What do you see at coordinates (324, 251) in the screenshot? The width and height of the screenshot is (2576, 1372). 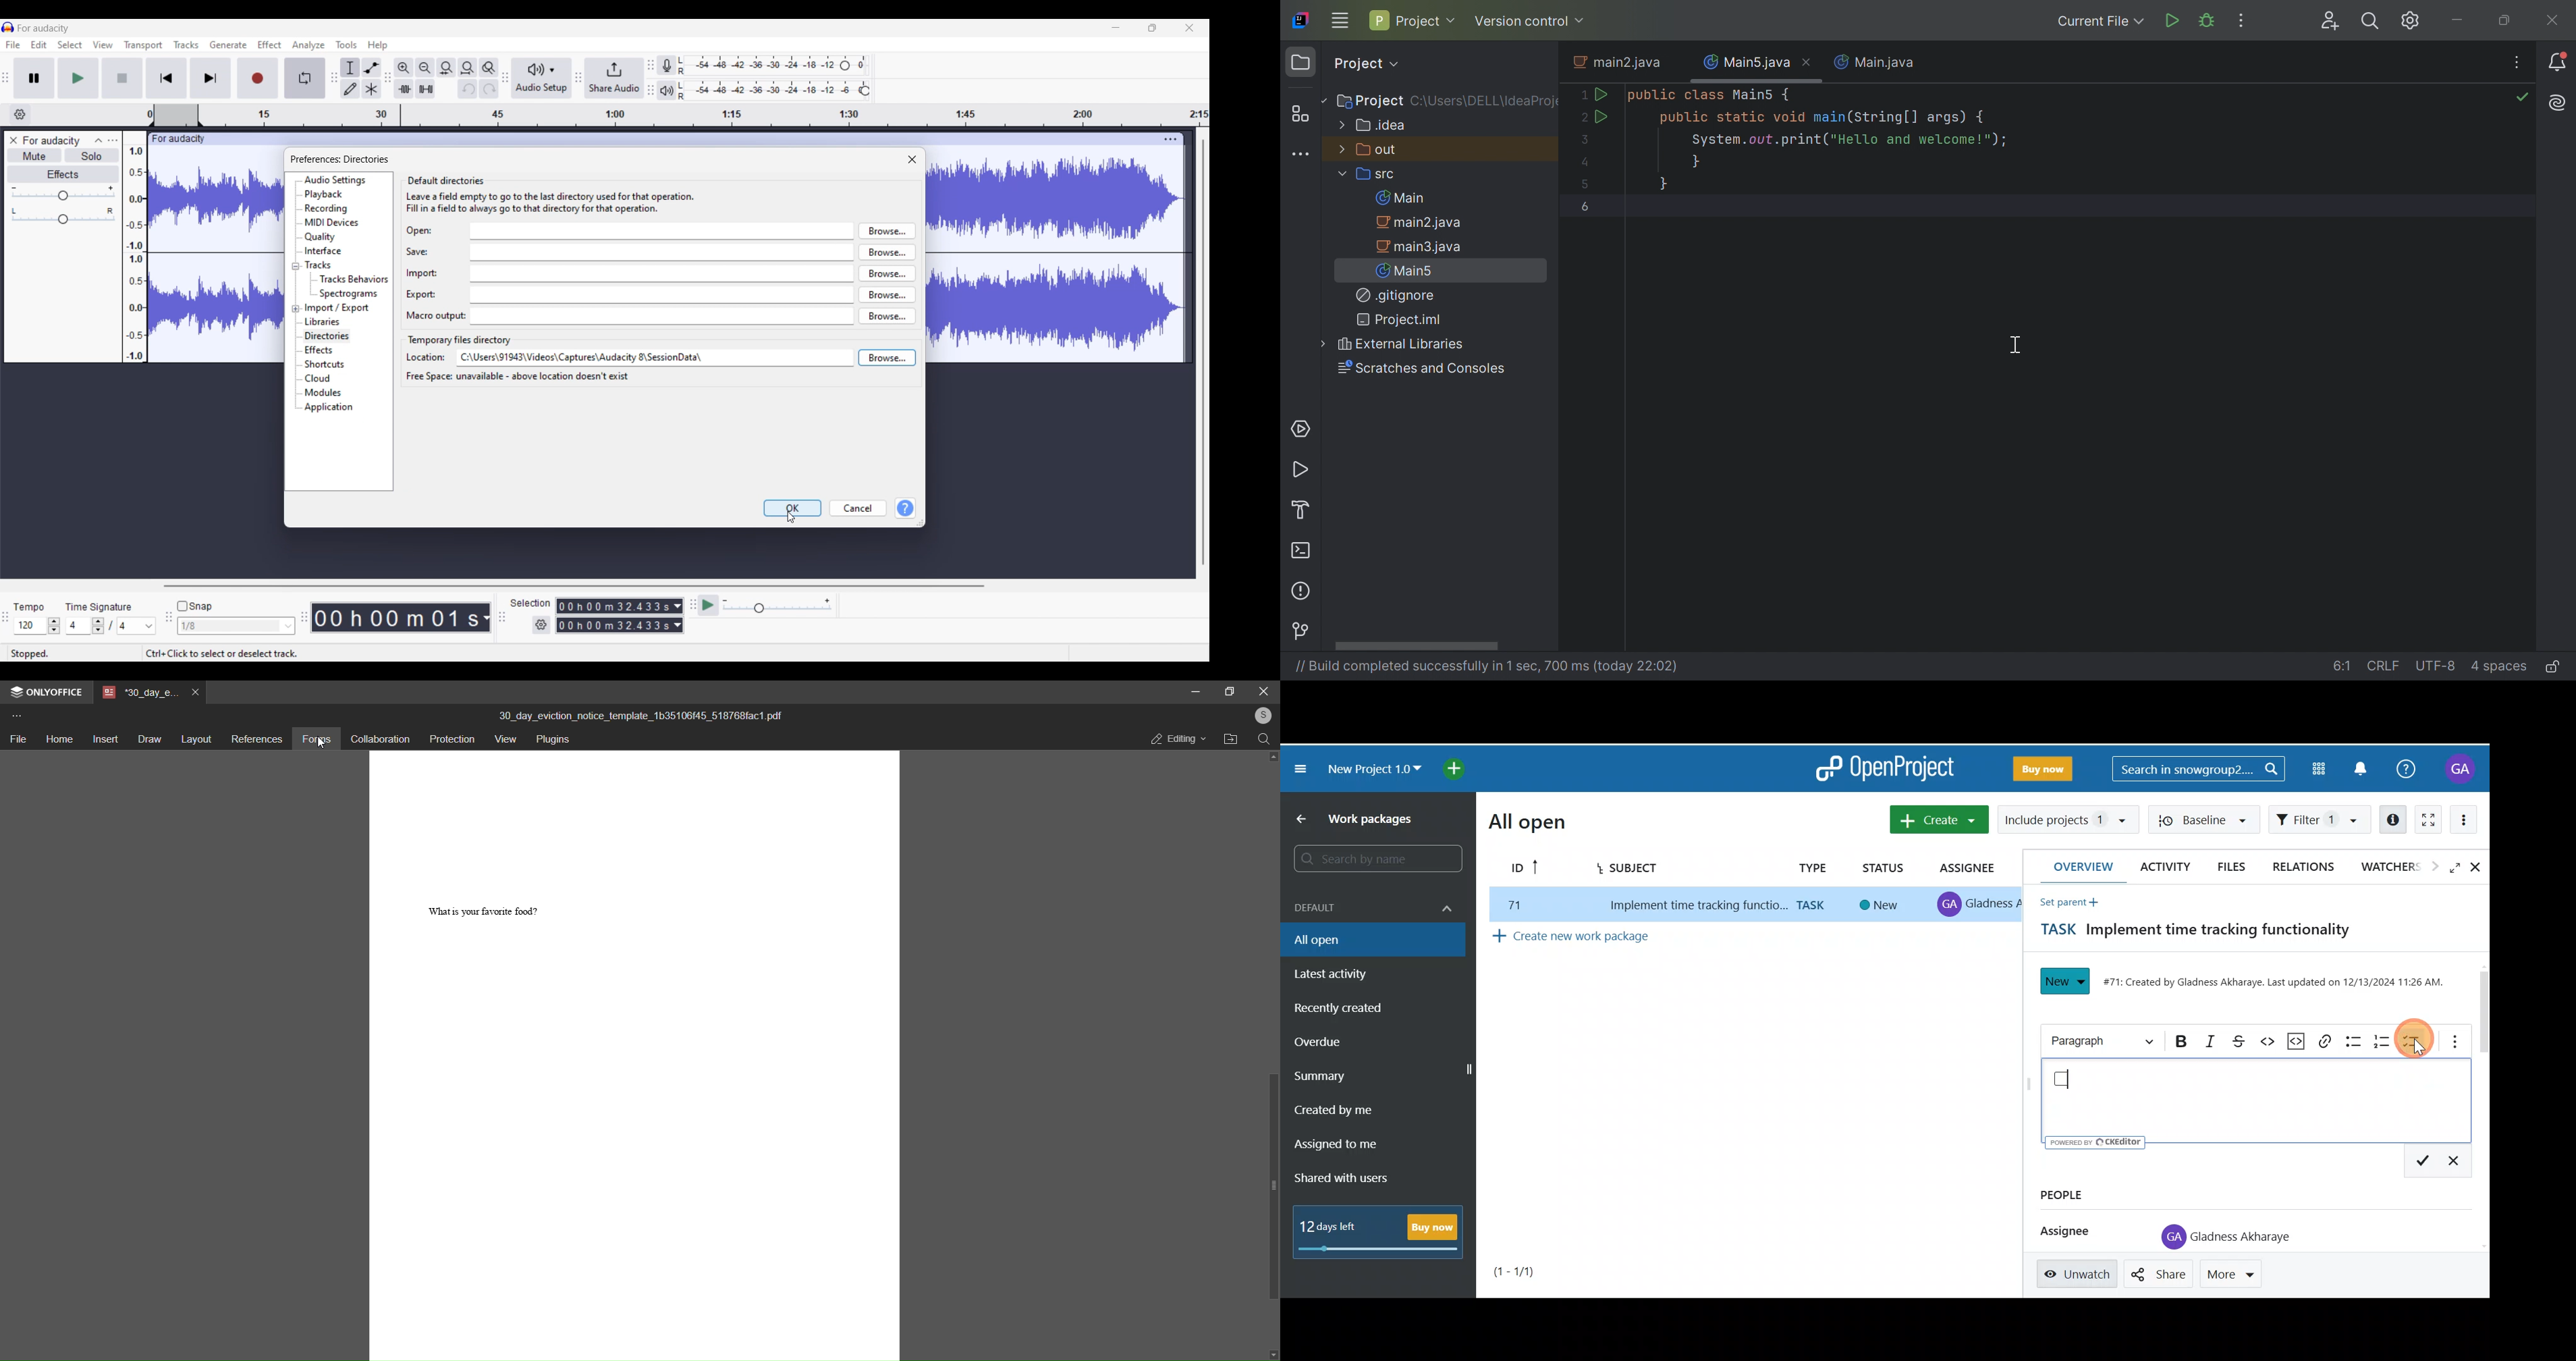 I see `Interface` at bounding box center [324, 251].